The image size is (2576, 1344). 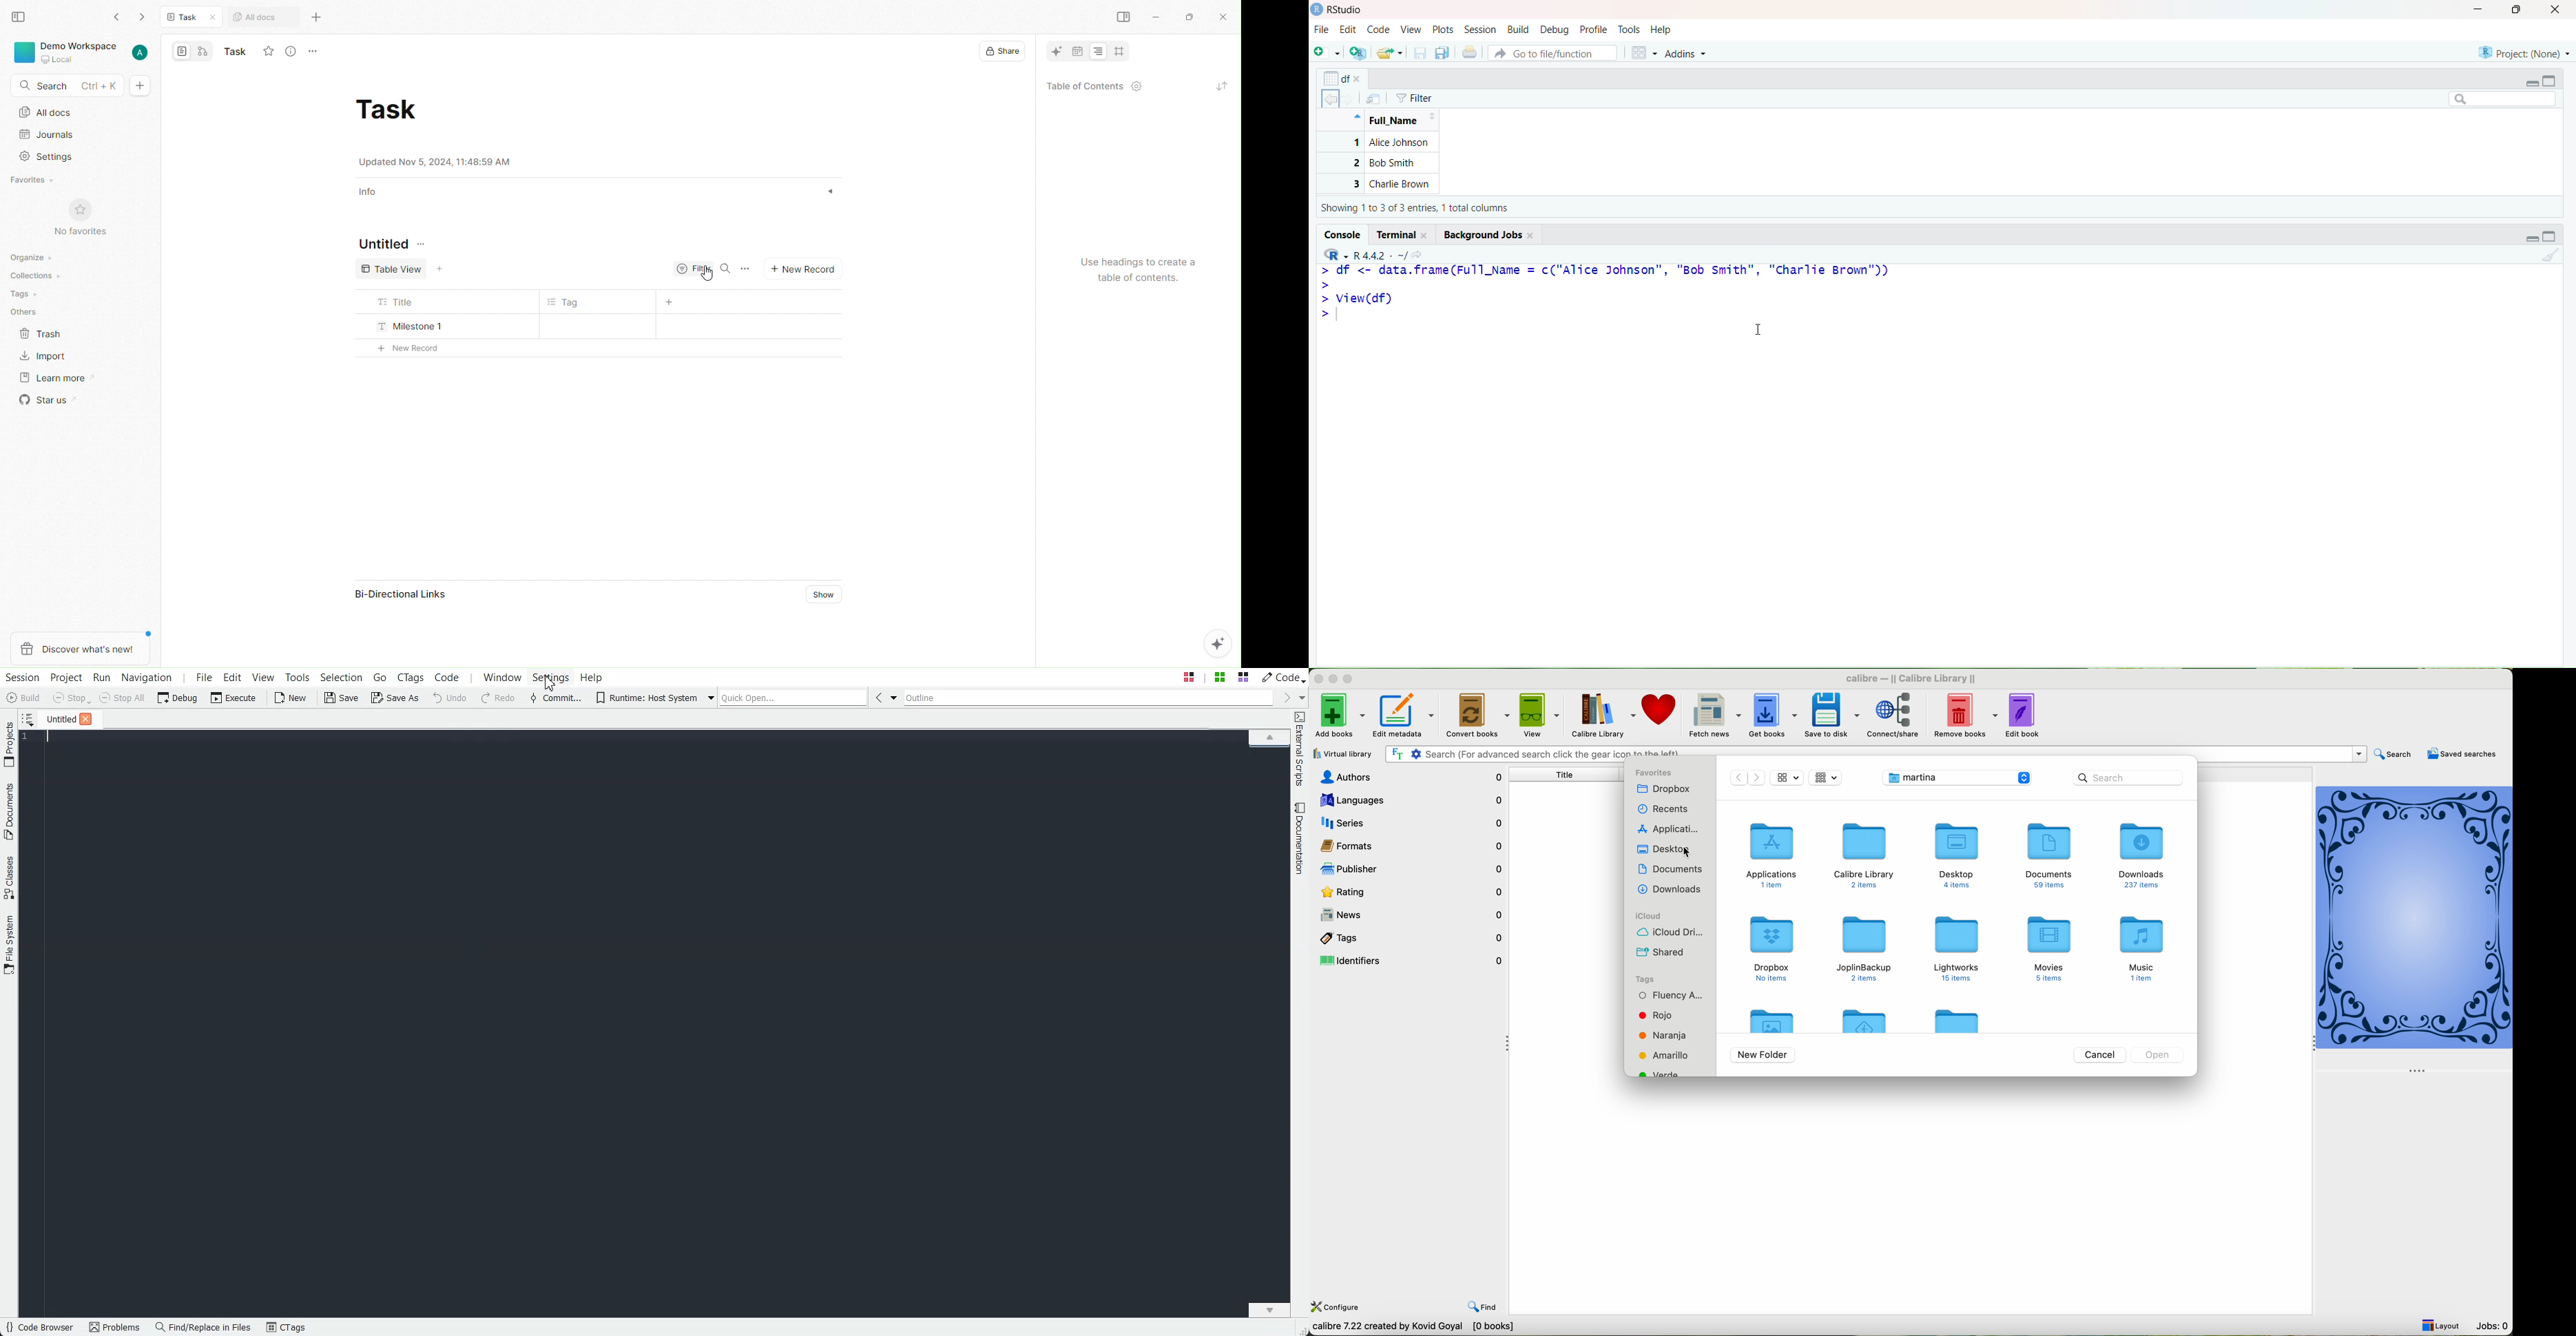 I want to click on minimize, so click(x=1331, y=679).